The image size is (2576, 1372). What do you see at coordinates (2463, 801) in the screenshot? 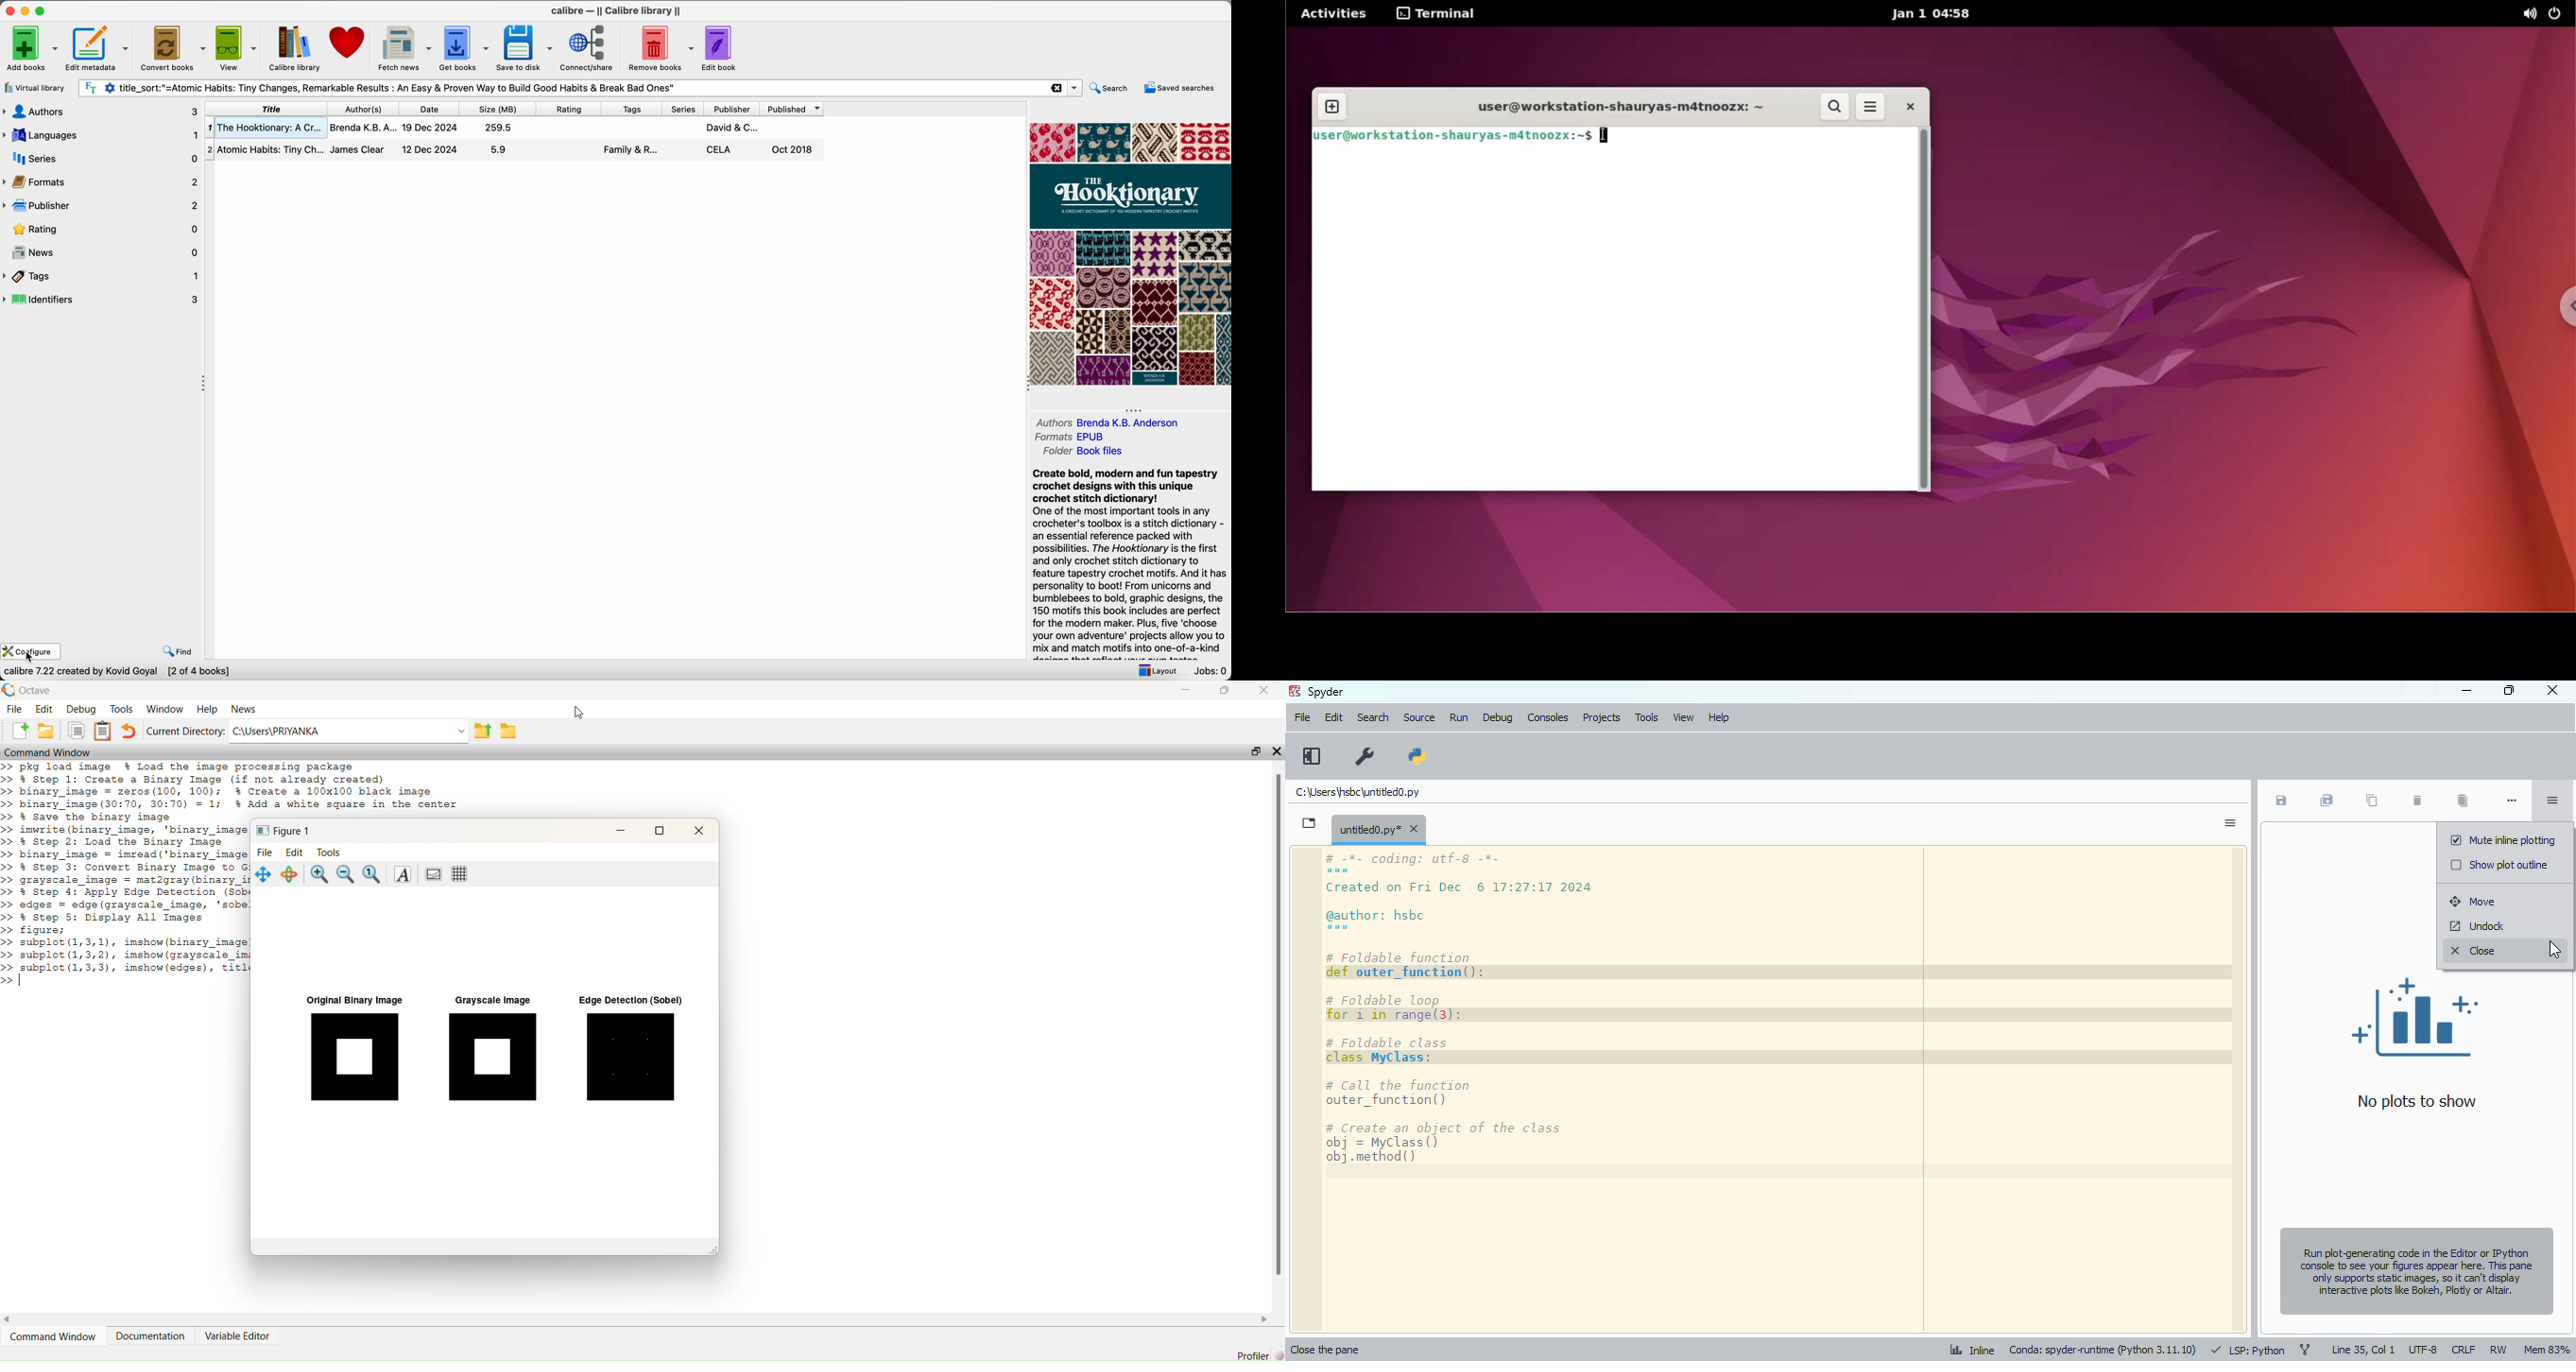
I see `remove all plots` at bounding box center [2463, 801].